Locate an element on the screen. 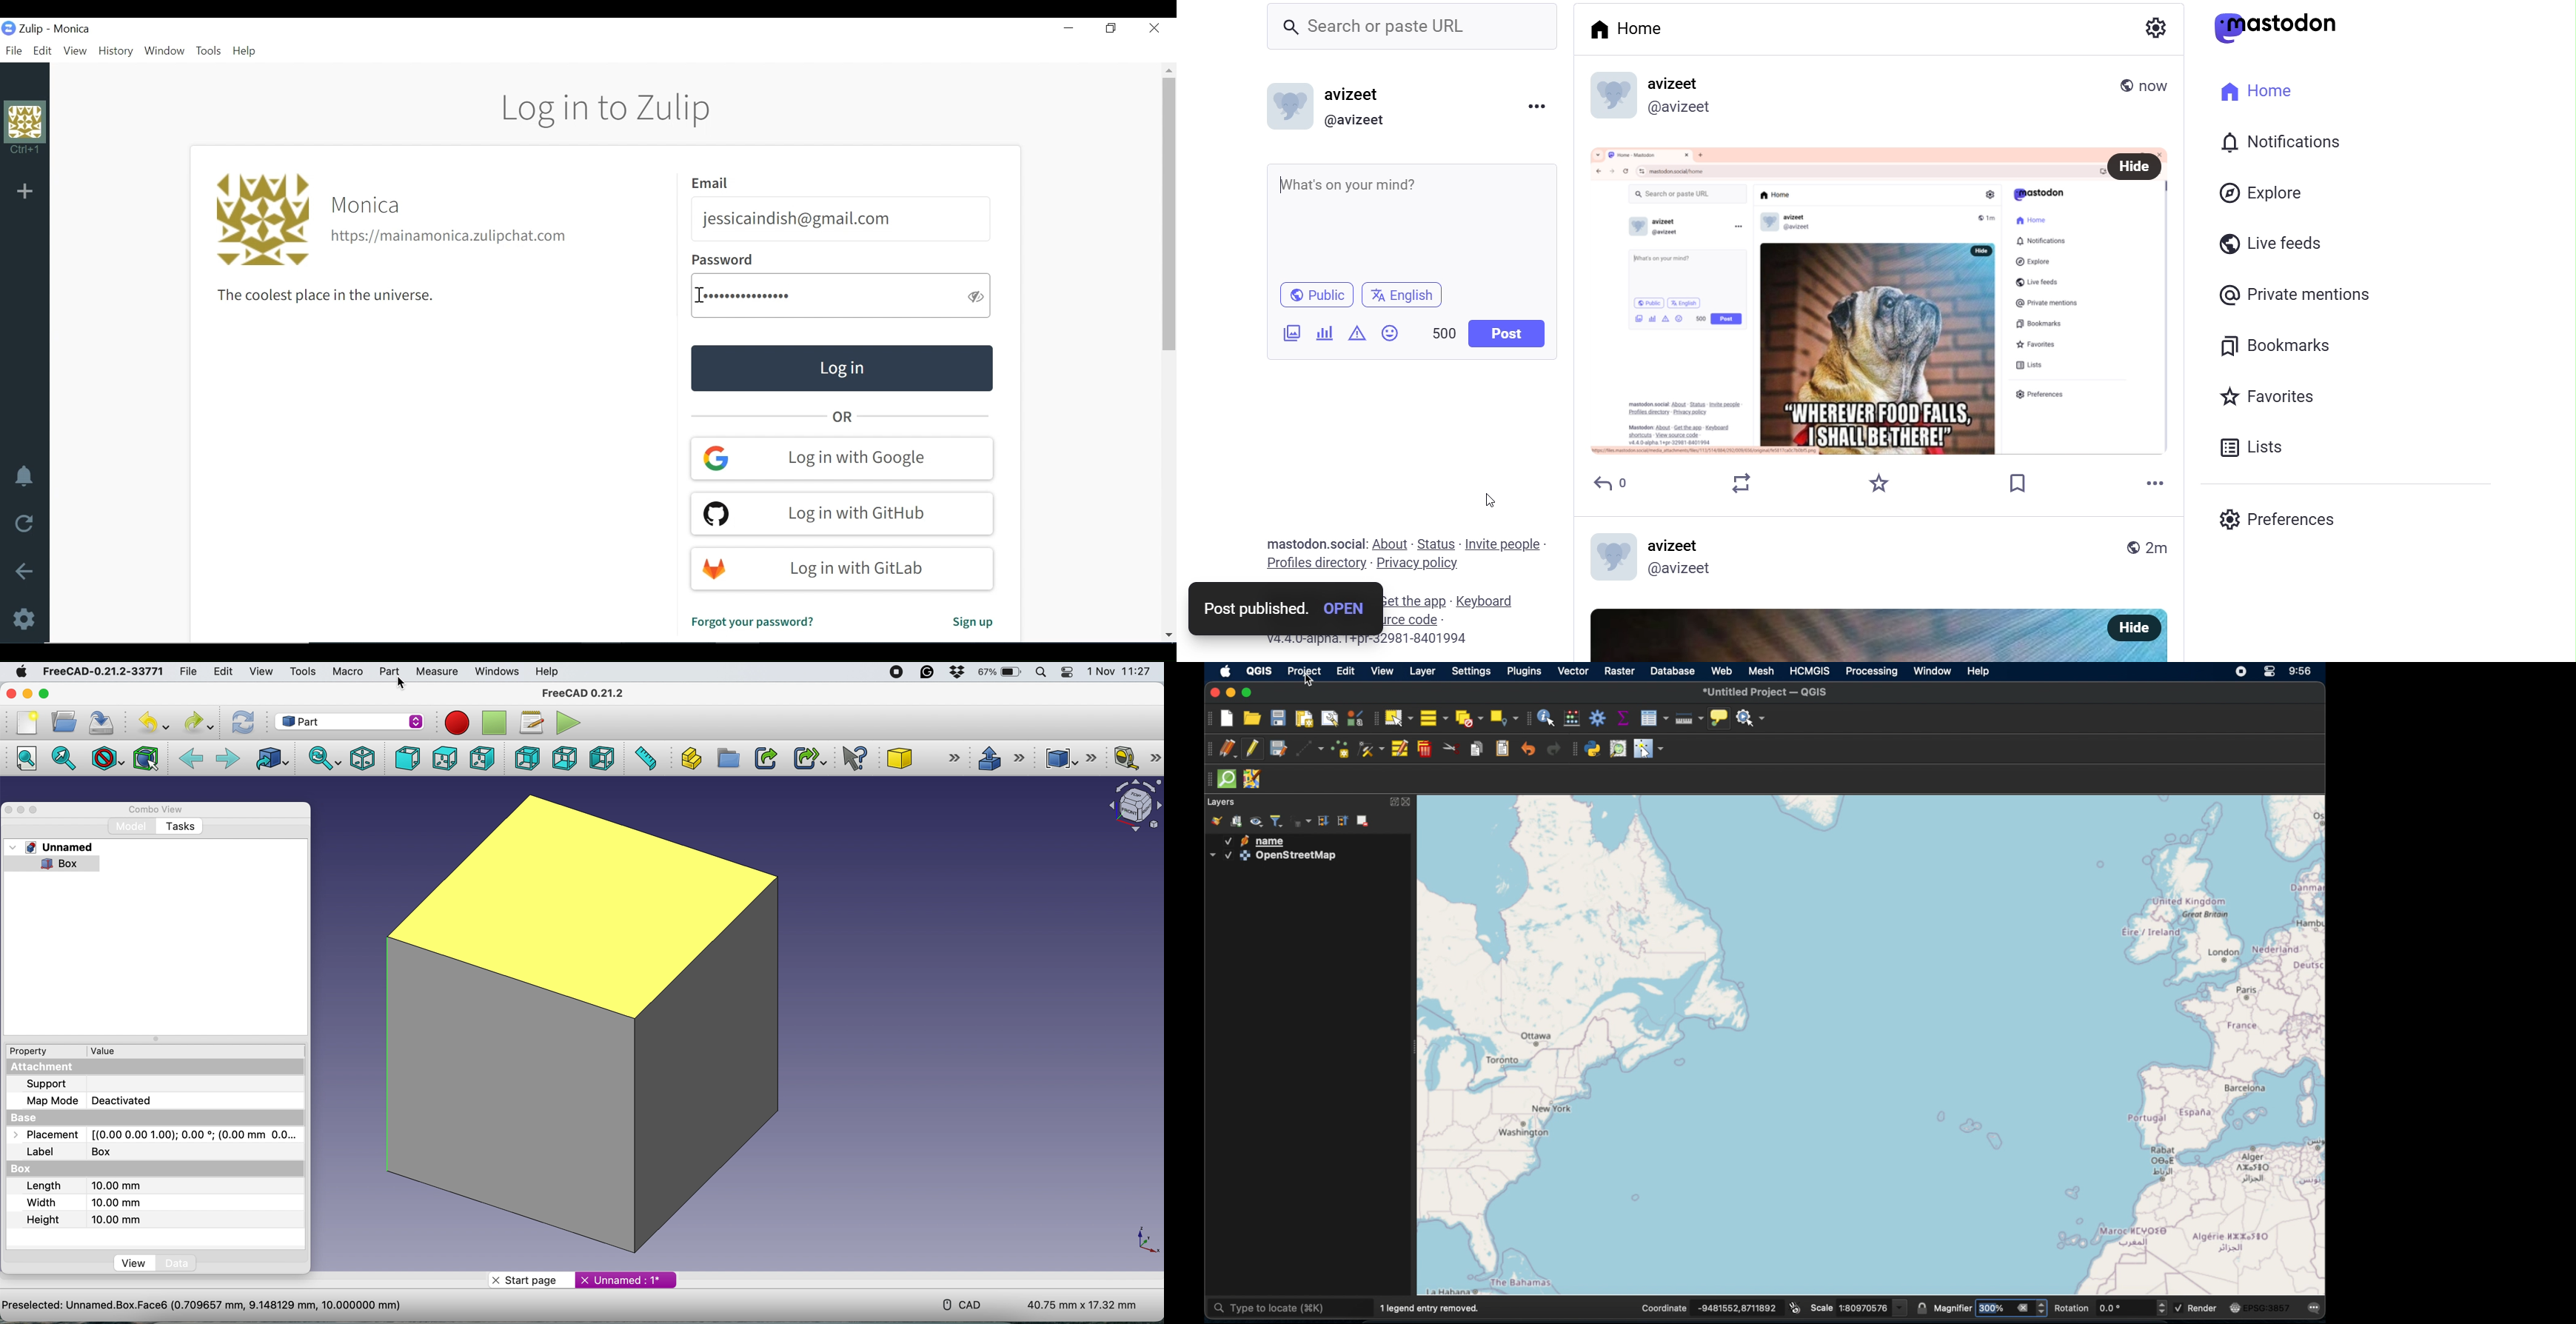 This screenshot has height=1344, width=2576. profiles directory is located at coordinates (1312, 562).